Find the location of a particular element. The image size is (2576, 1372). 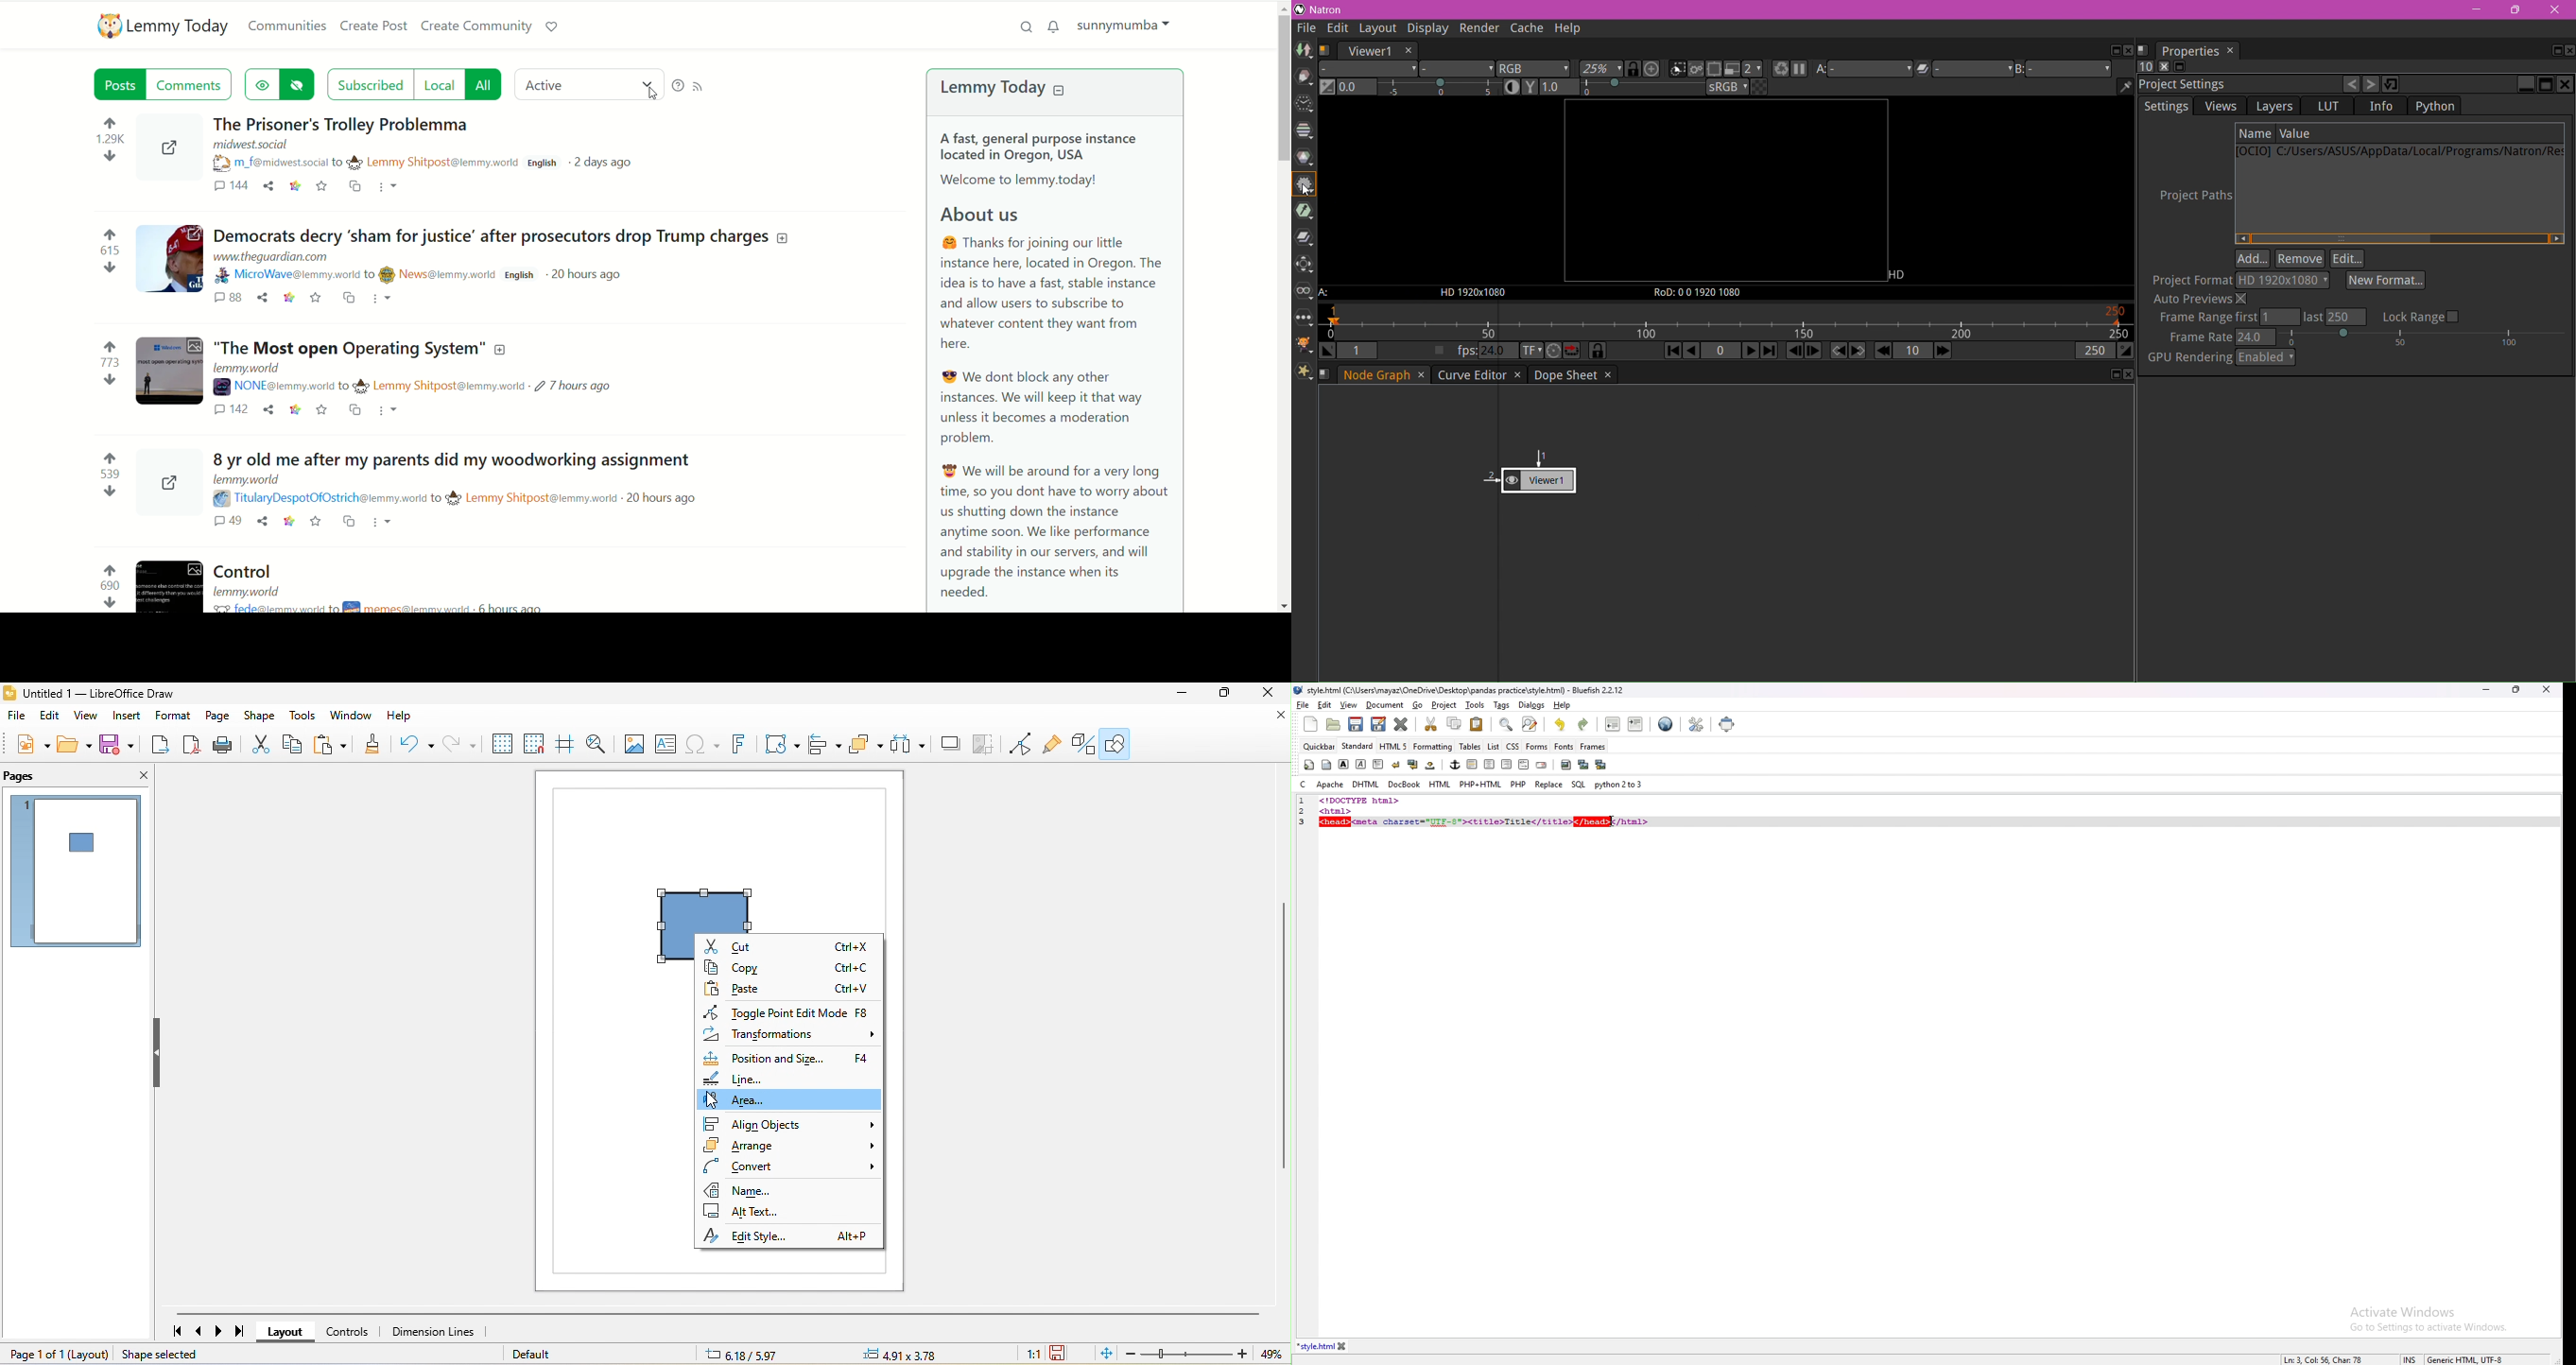

search is located at coordinates (1027, 26).